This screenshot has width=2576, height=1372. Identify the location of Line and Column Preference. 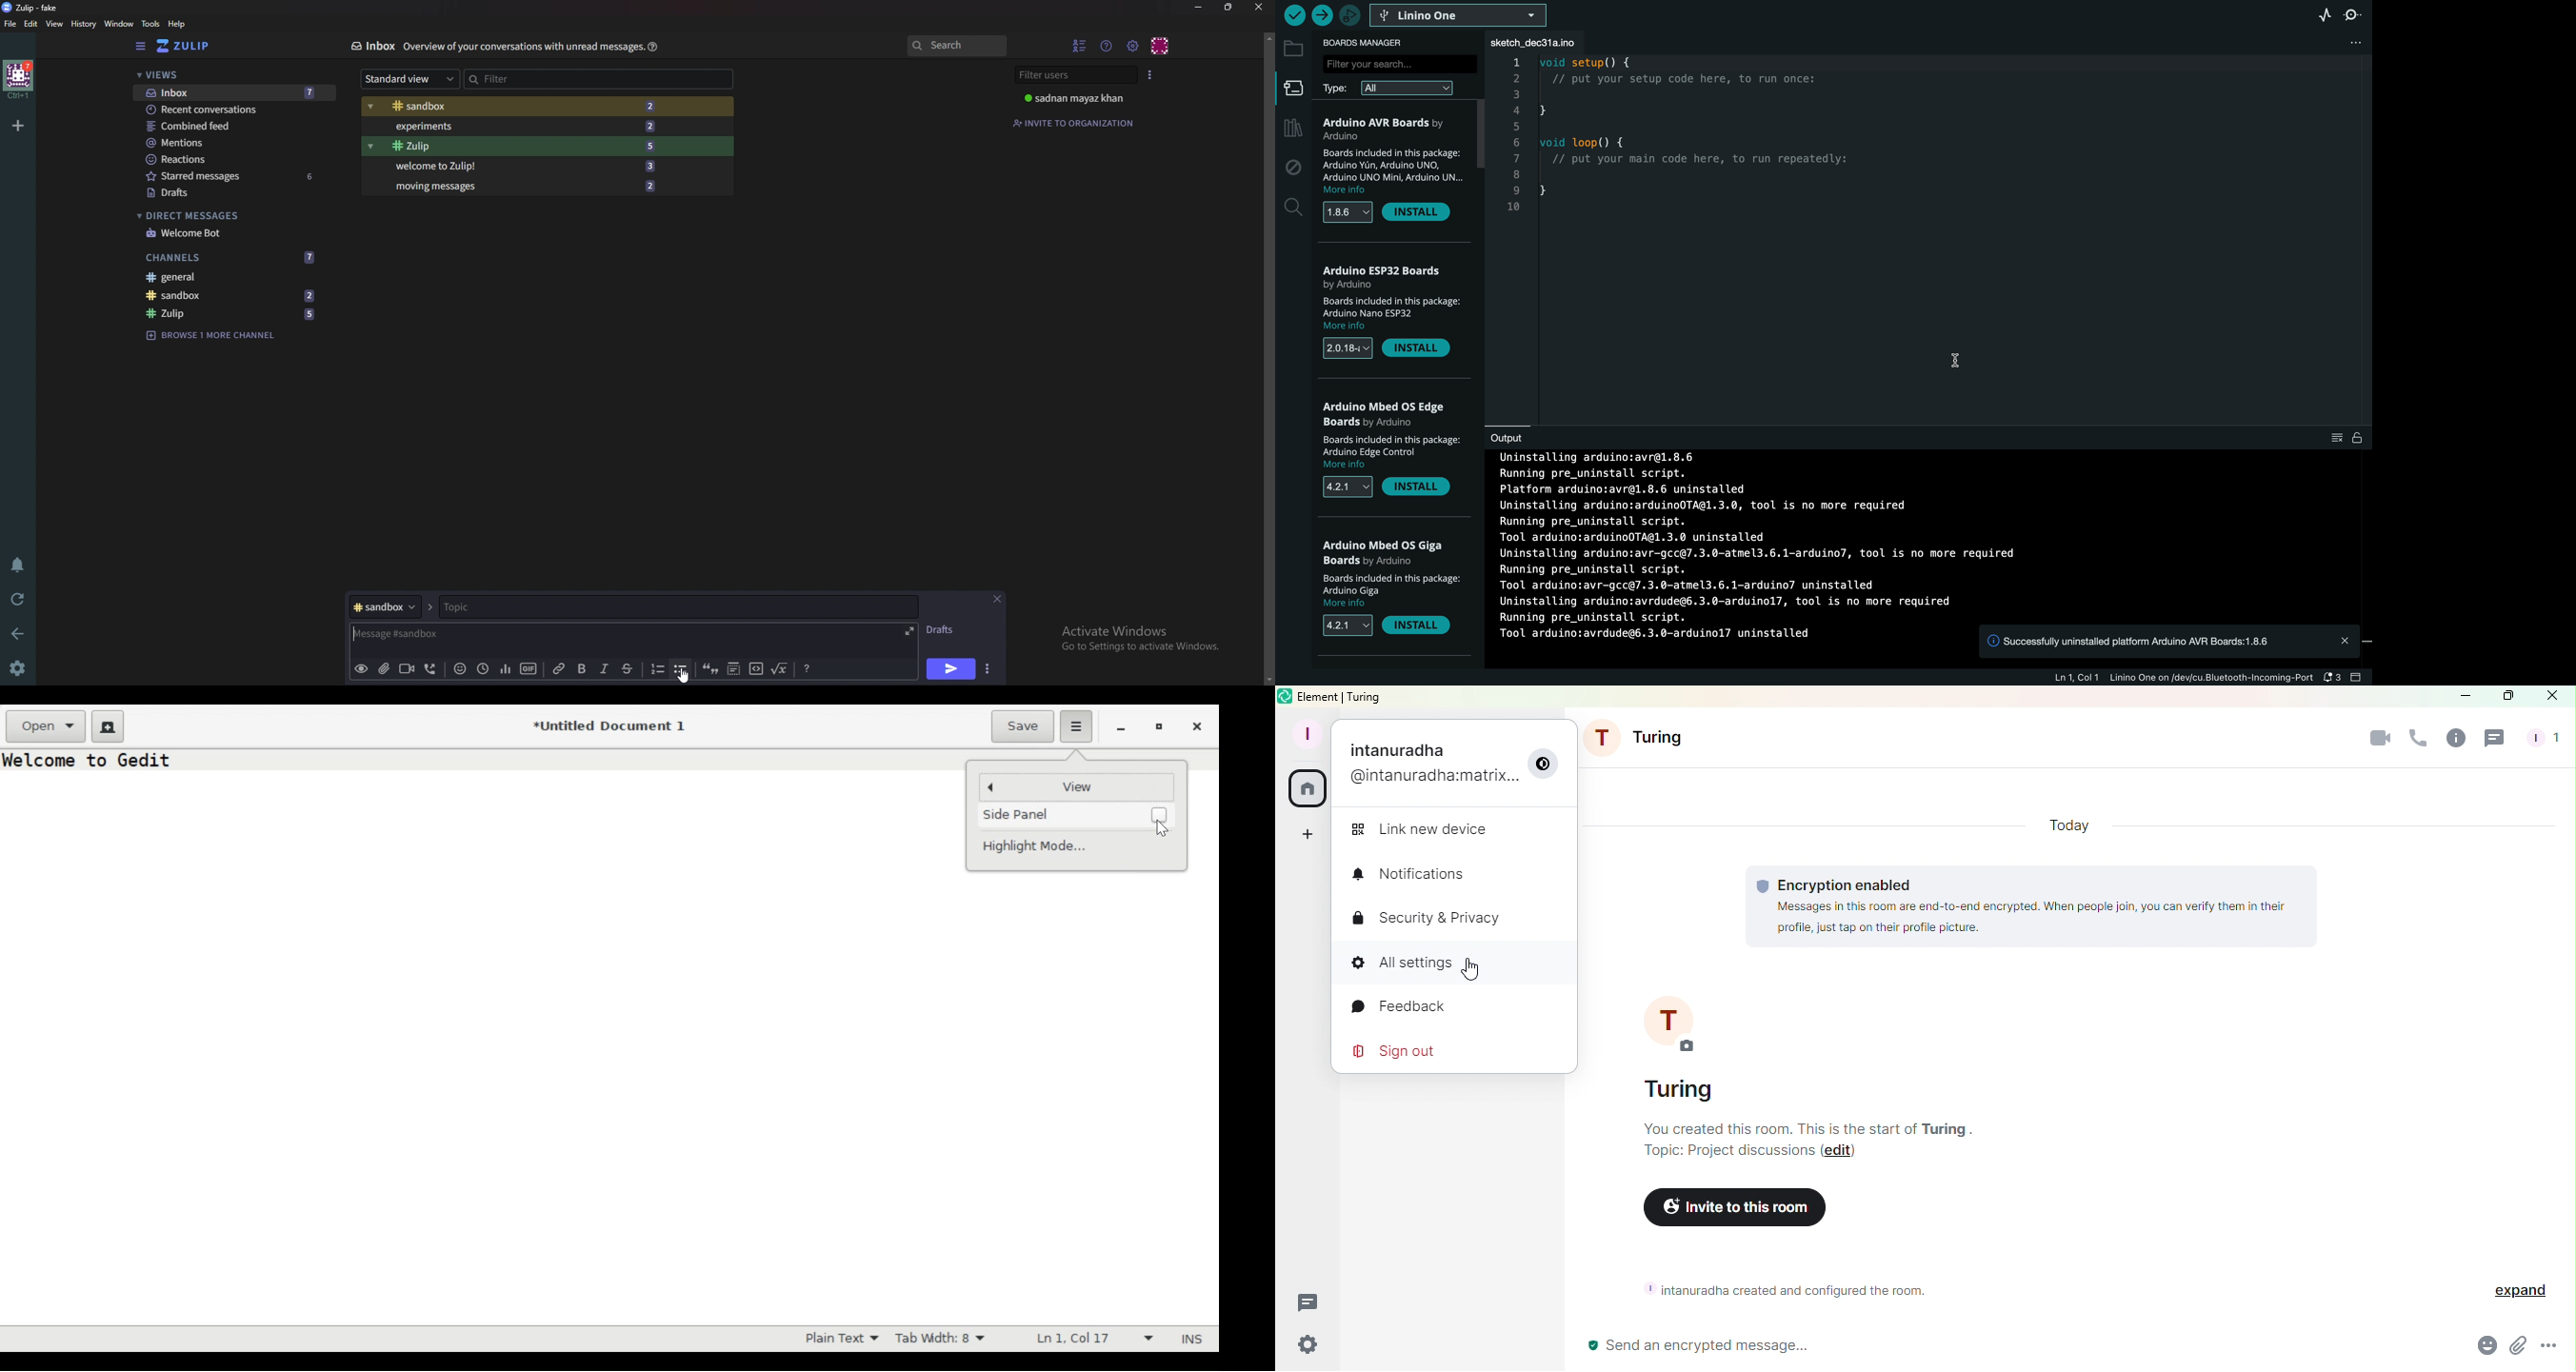
(1090, 1339).